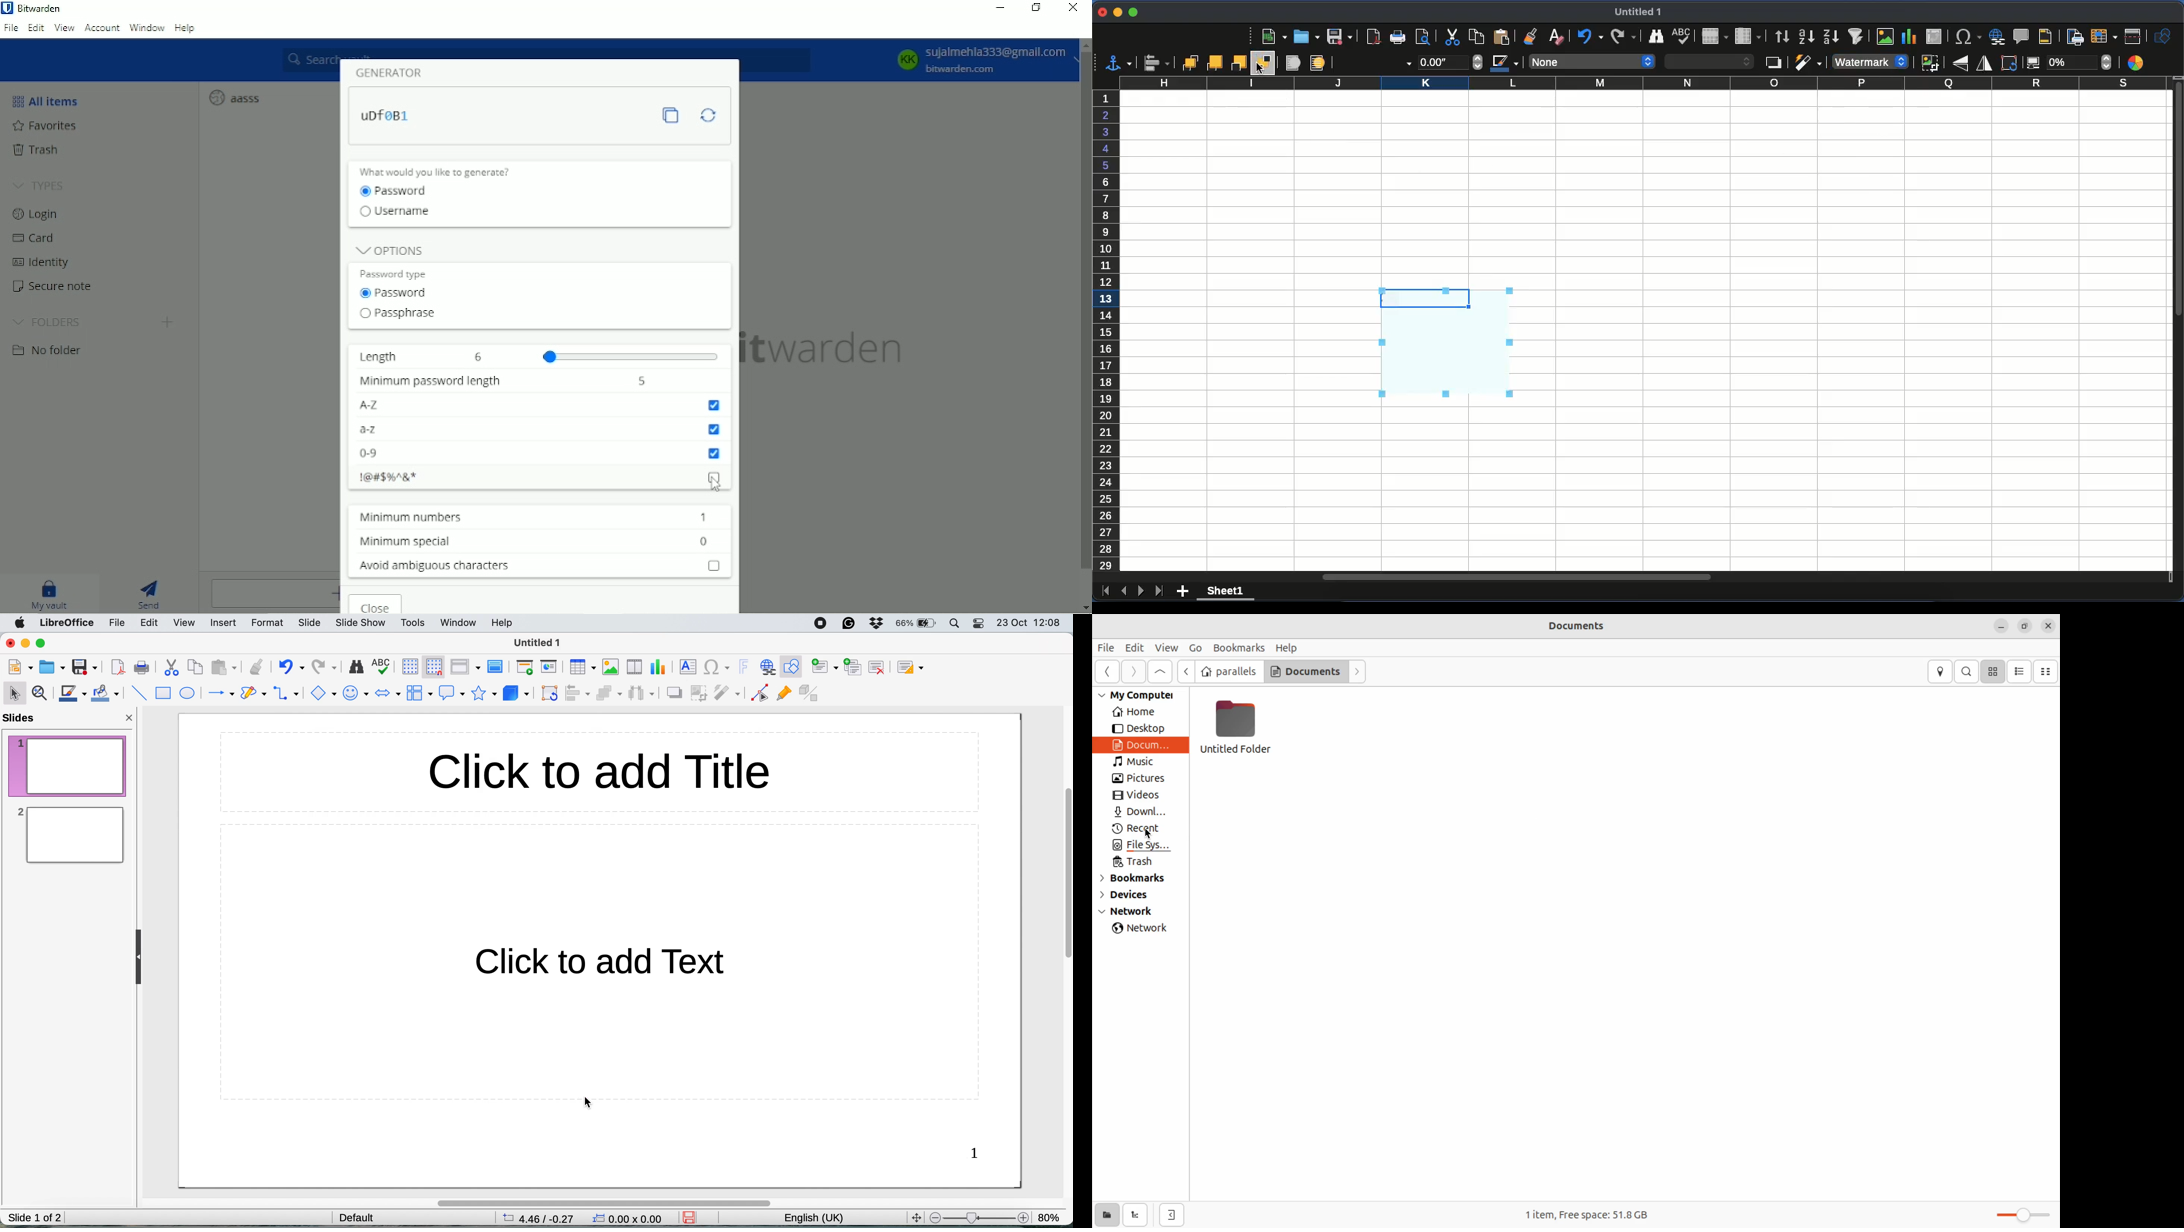  I want to click on Minimum special characters, so click(409, 542).